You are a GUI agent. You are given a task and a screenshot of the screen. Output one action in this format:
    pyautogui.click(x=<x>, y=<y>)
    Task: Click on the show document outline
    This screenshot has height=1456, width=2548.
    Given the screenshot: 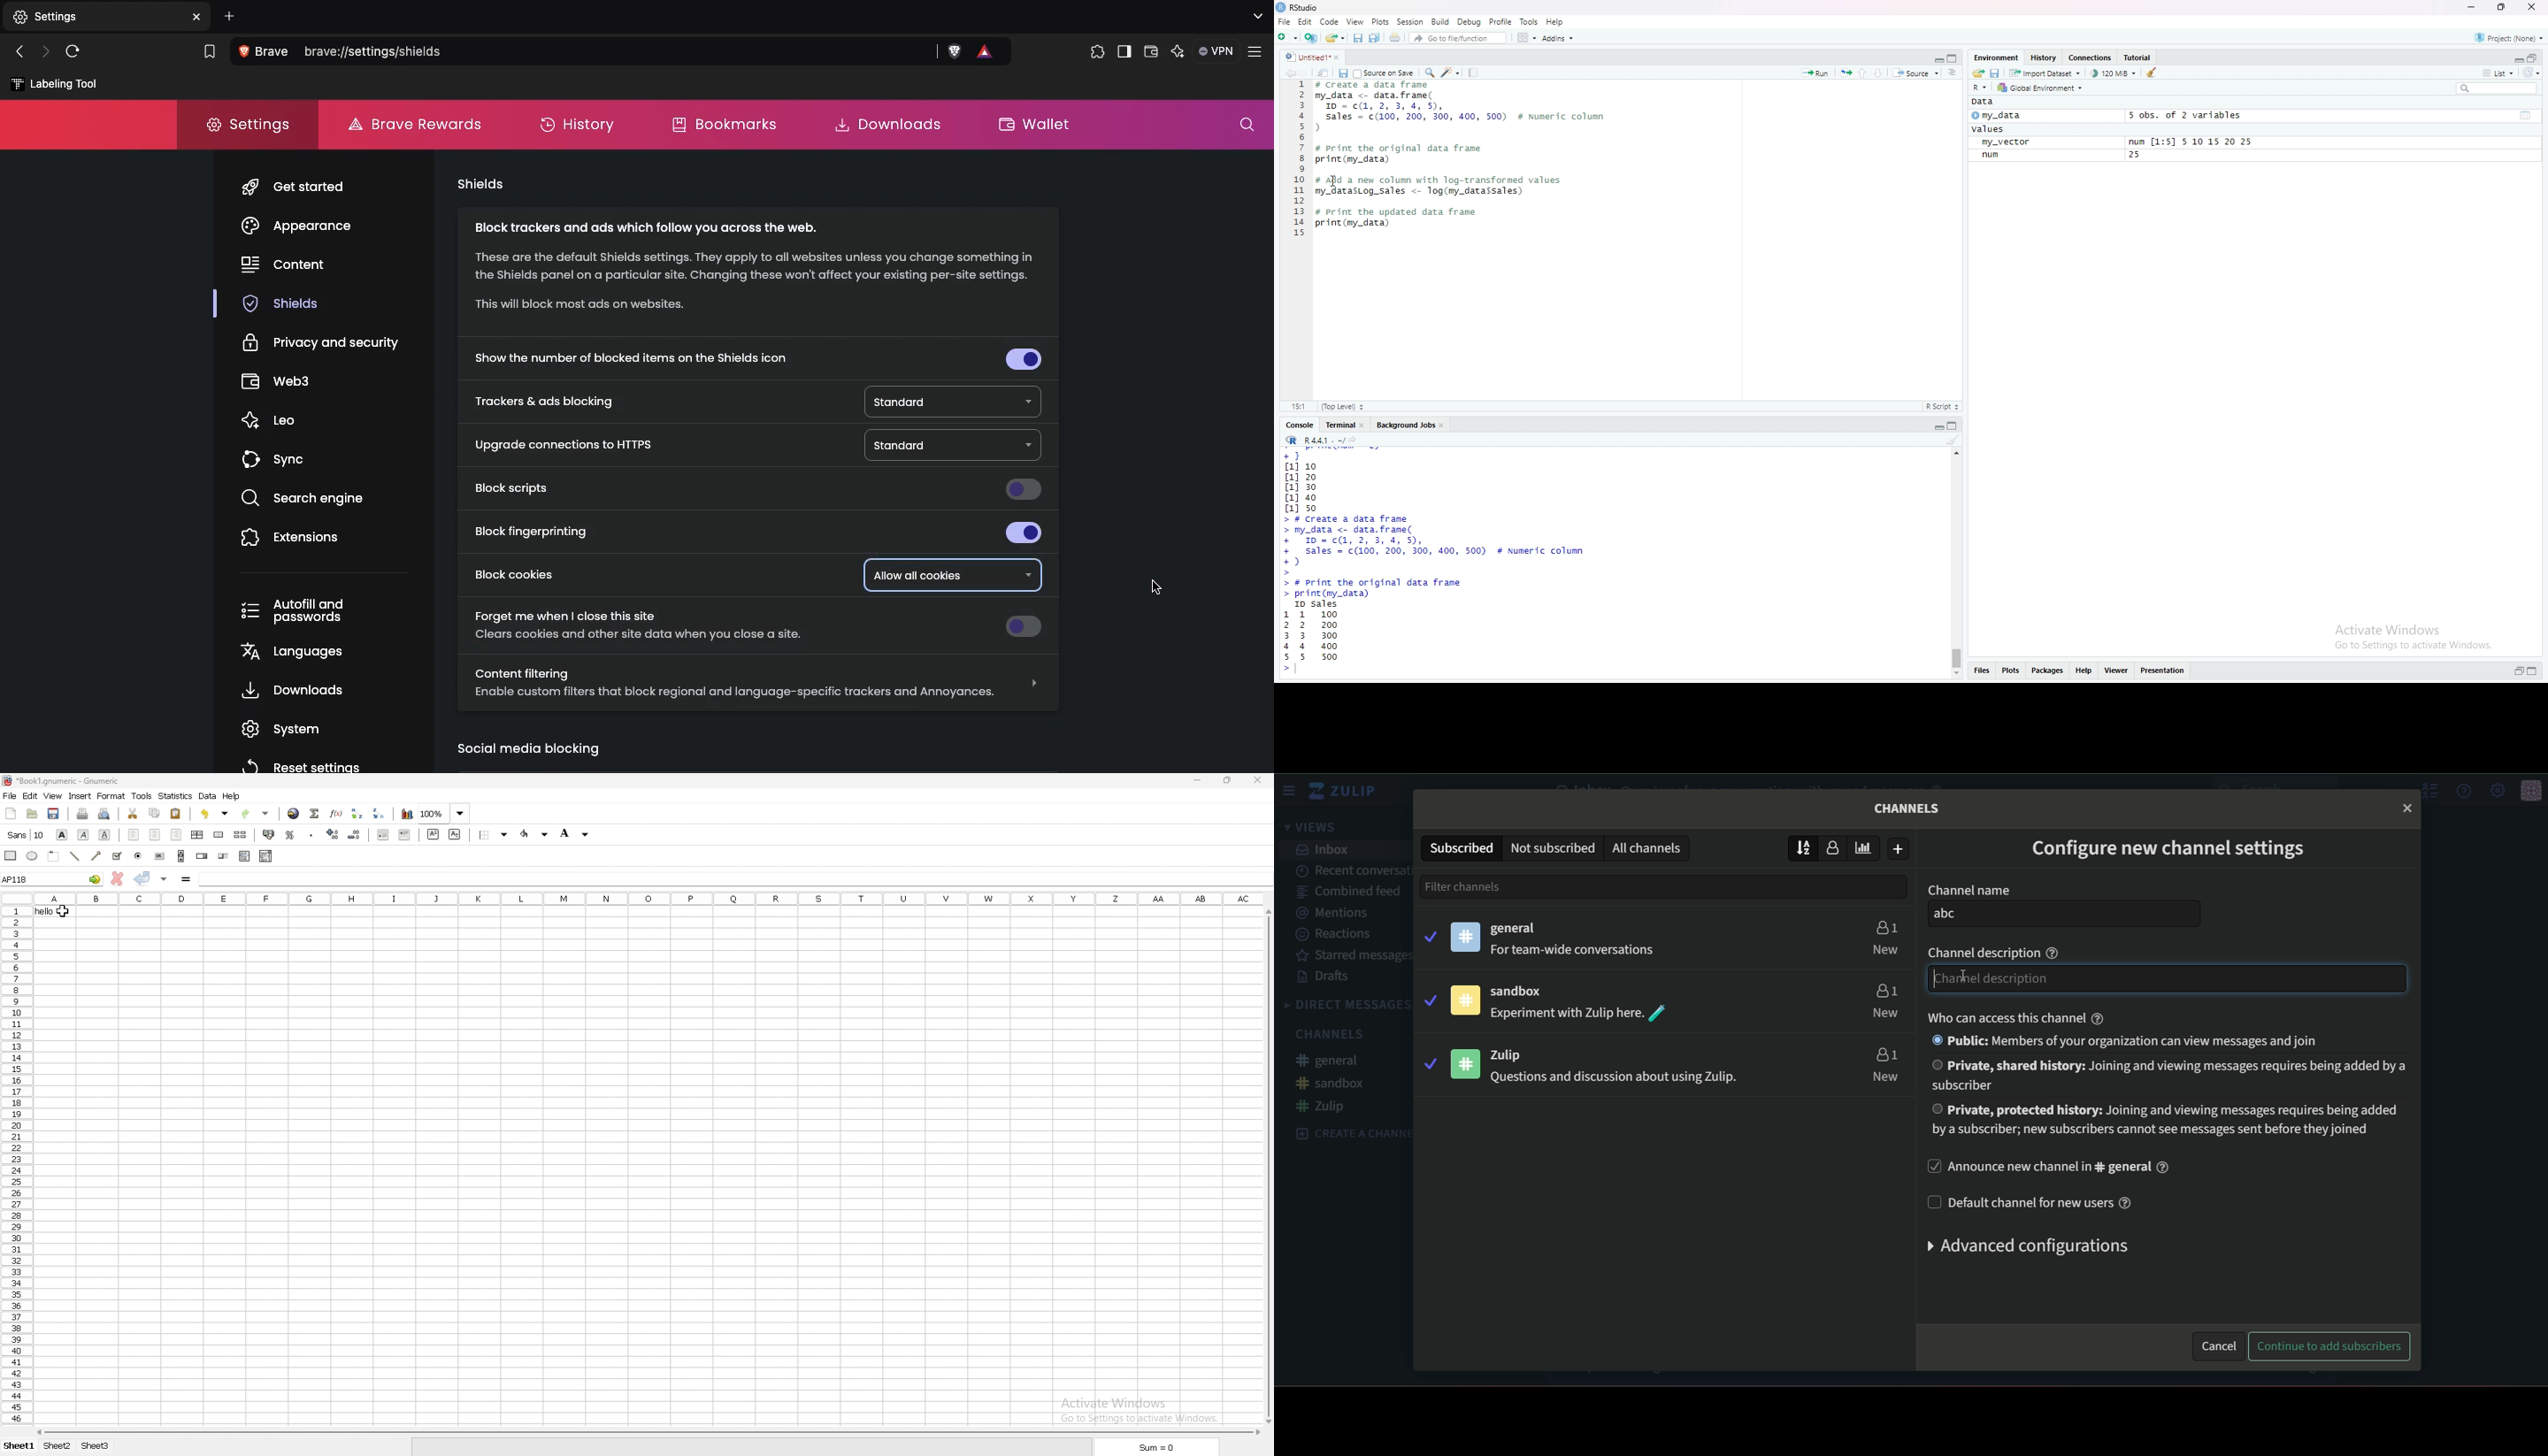 What is the action you would take?
    pyautogui.click(x=1953, y=74)
    